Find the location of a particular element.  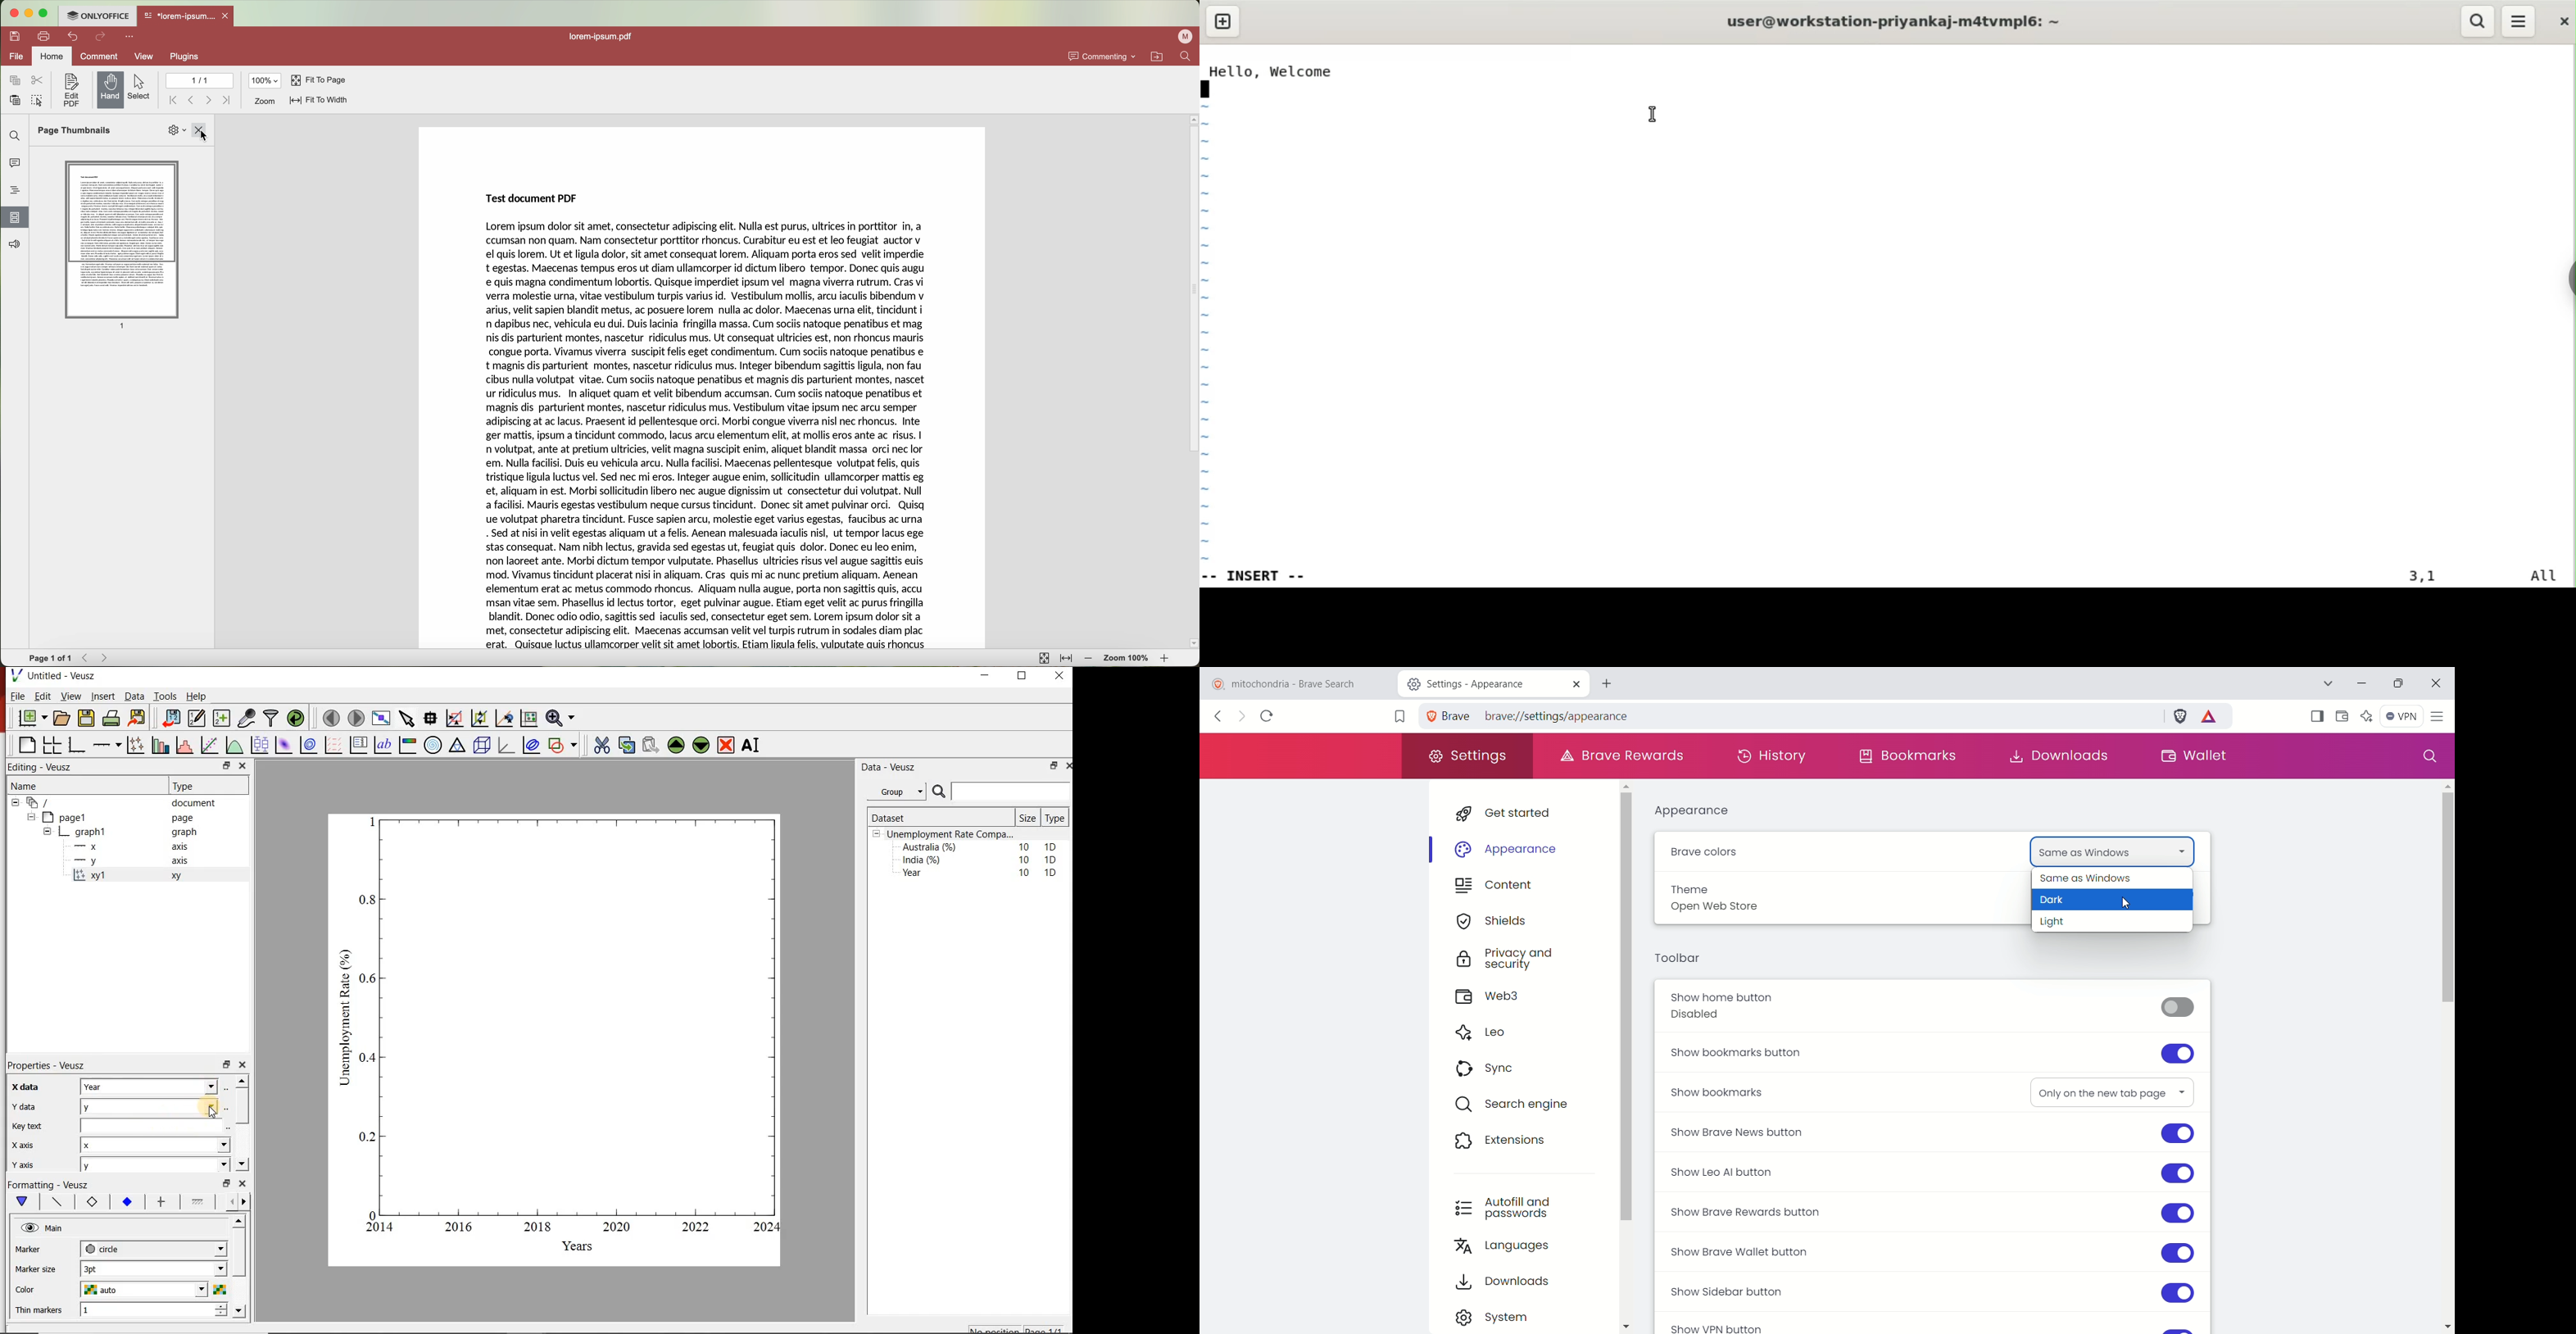

profile is located at coordinates (1185, 37).